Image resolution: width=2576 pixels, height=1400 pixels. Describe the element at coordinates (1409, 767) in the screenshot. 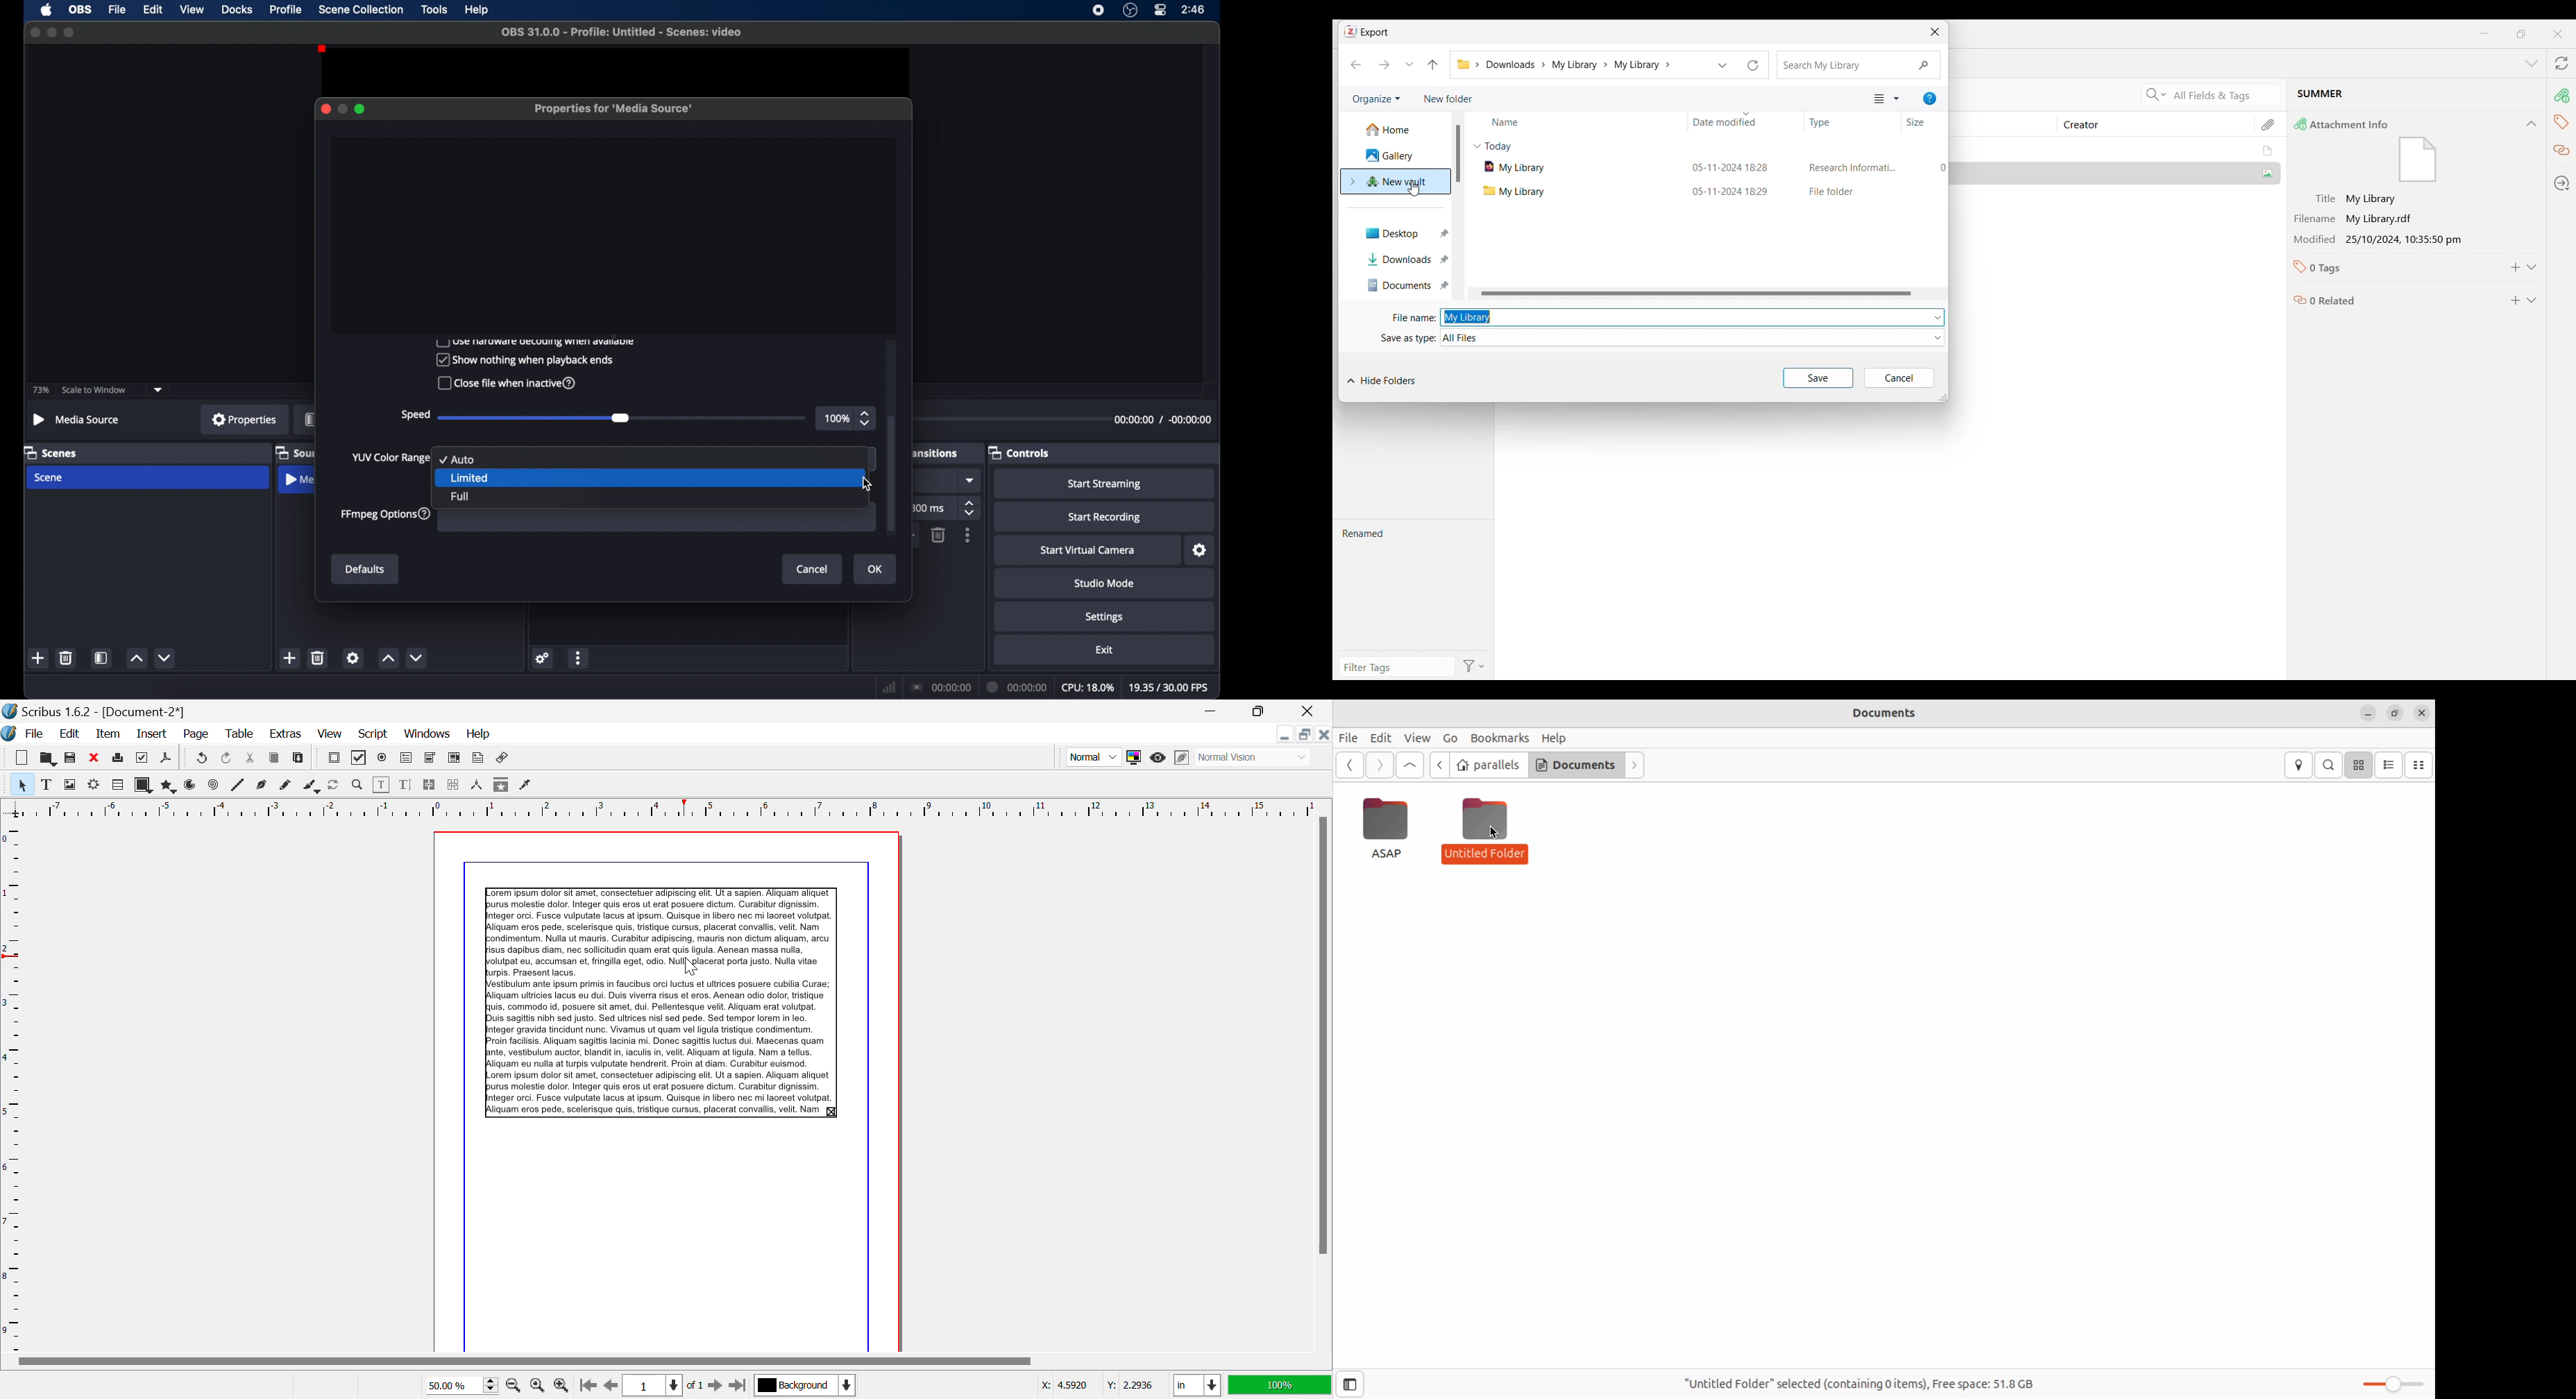

I see `go up` at that location.